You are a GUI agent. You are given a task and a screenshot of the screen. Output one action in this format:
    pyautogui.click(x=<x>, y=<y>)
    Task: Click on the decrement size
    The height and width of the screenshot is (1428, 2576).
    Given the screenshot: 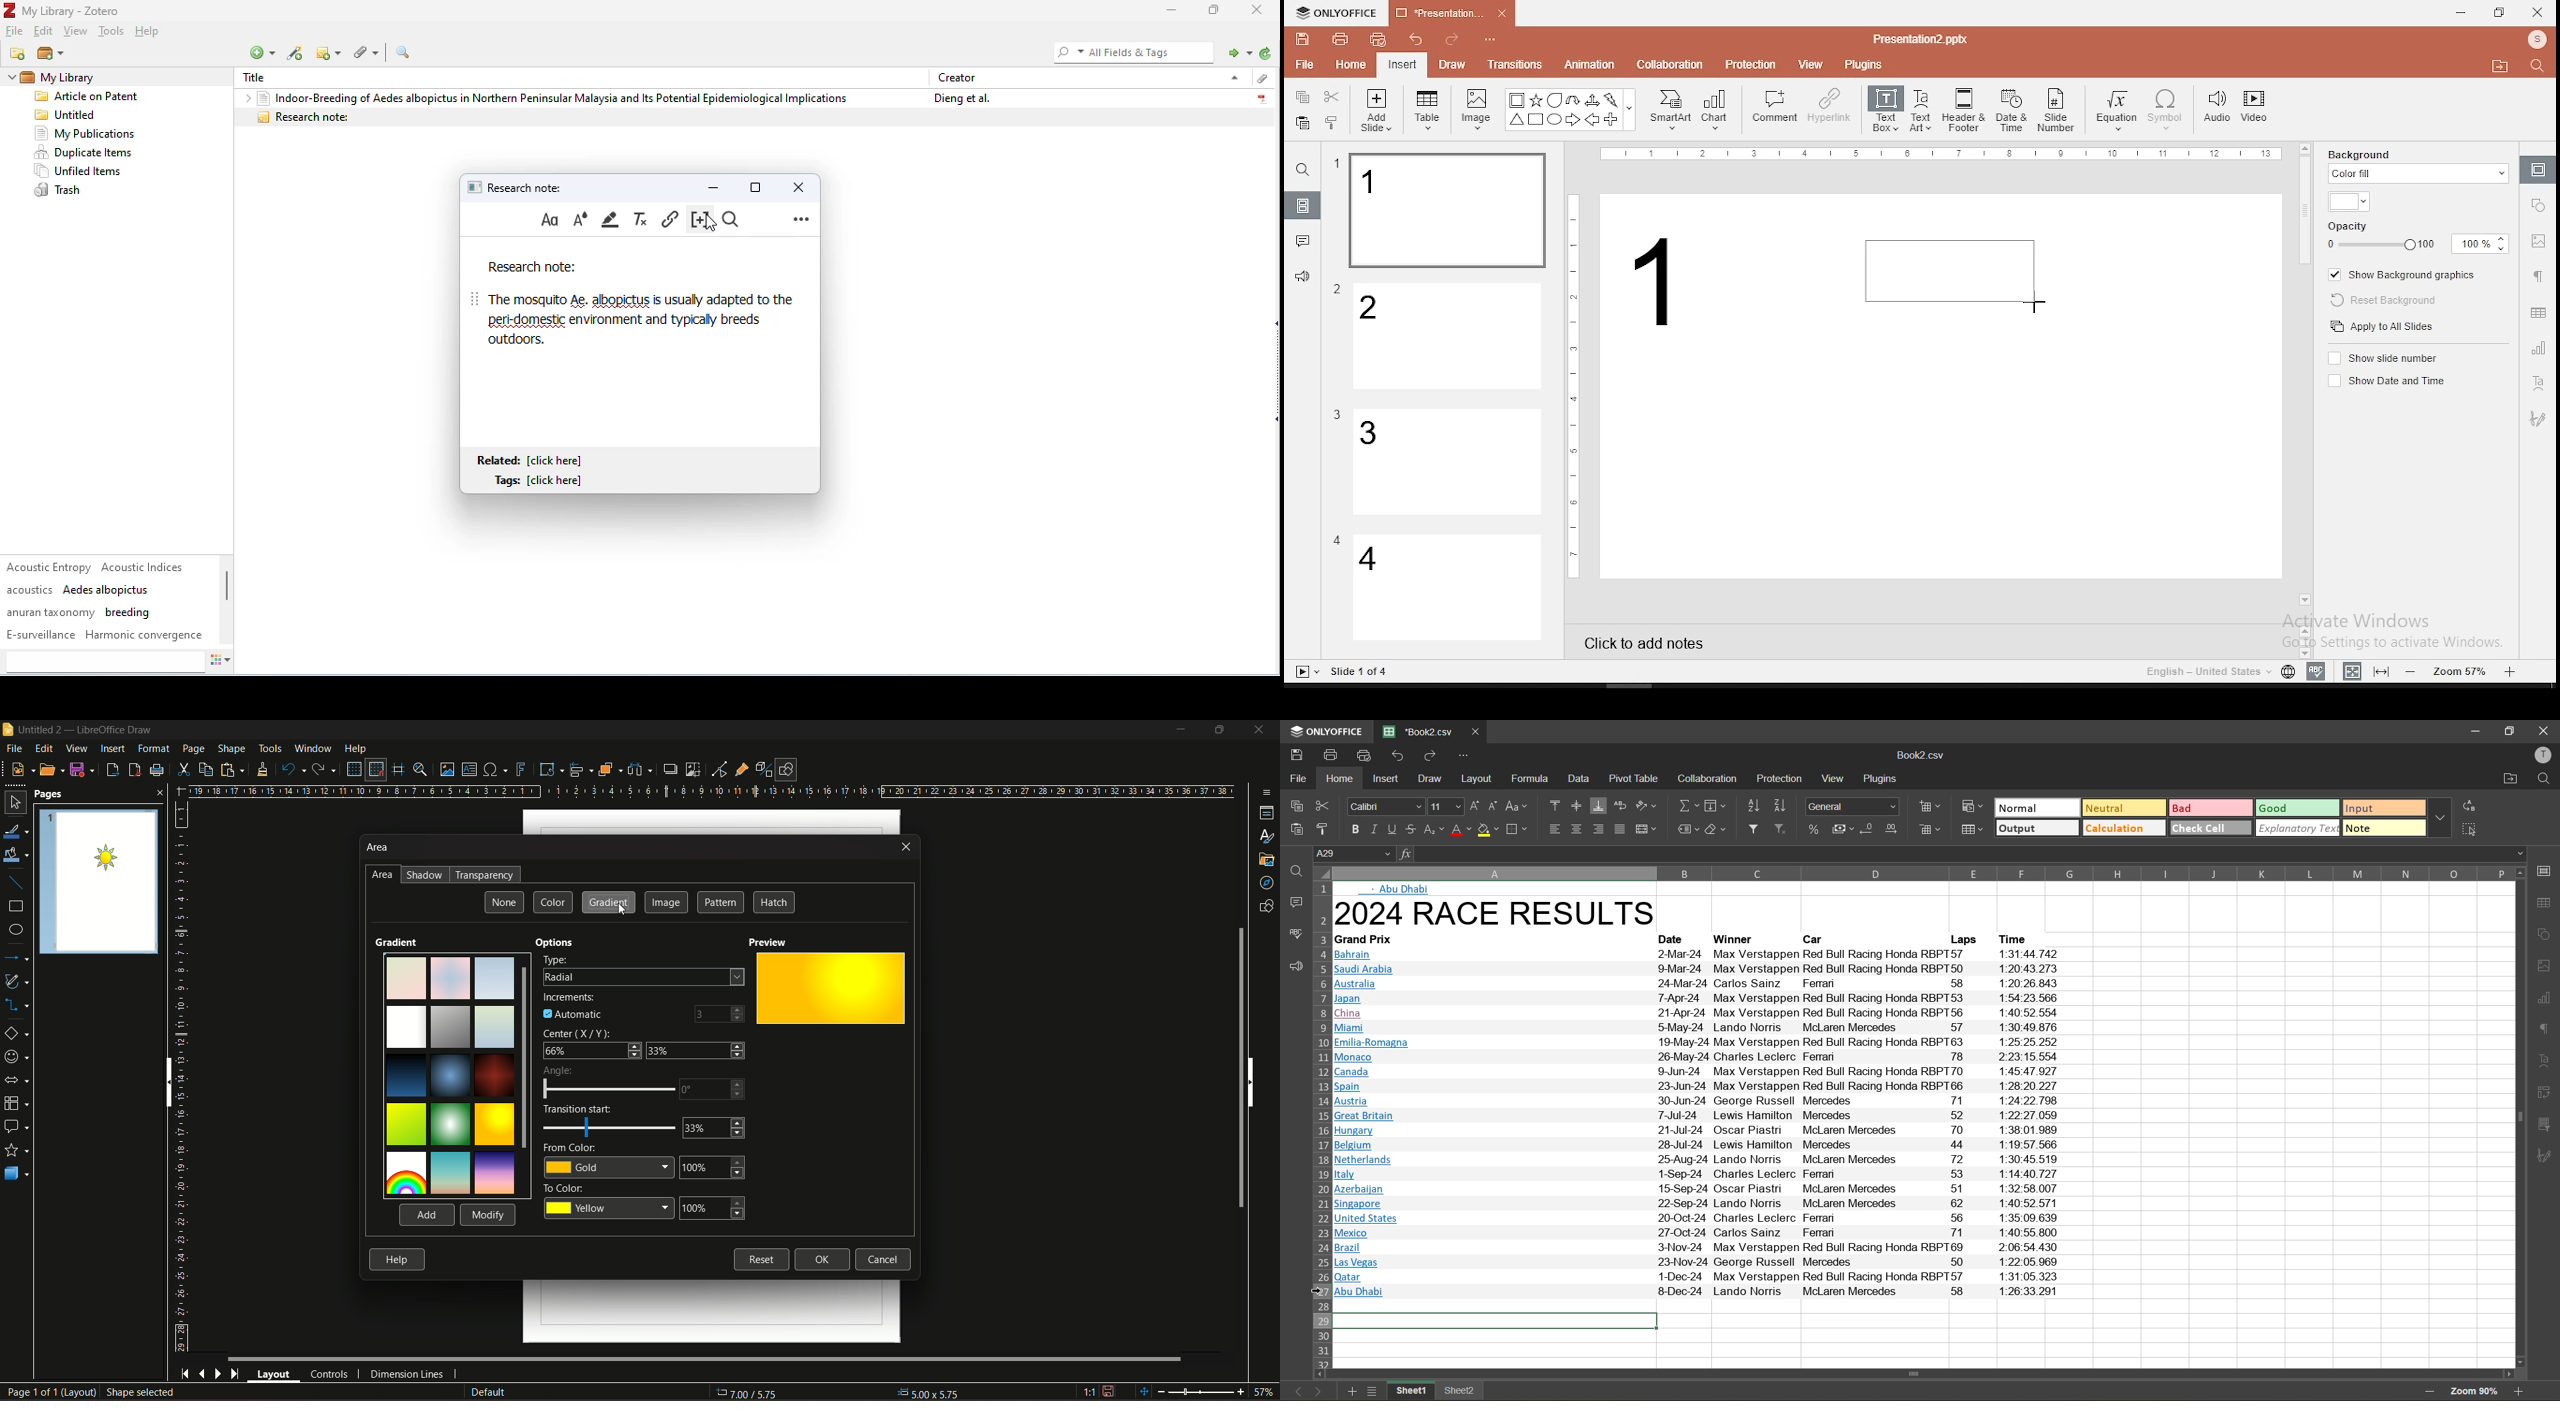 What is the action you would take?
    pyautogui.click(x=1491, y=806)
    